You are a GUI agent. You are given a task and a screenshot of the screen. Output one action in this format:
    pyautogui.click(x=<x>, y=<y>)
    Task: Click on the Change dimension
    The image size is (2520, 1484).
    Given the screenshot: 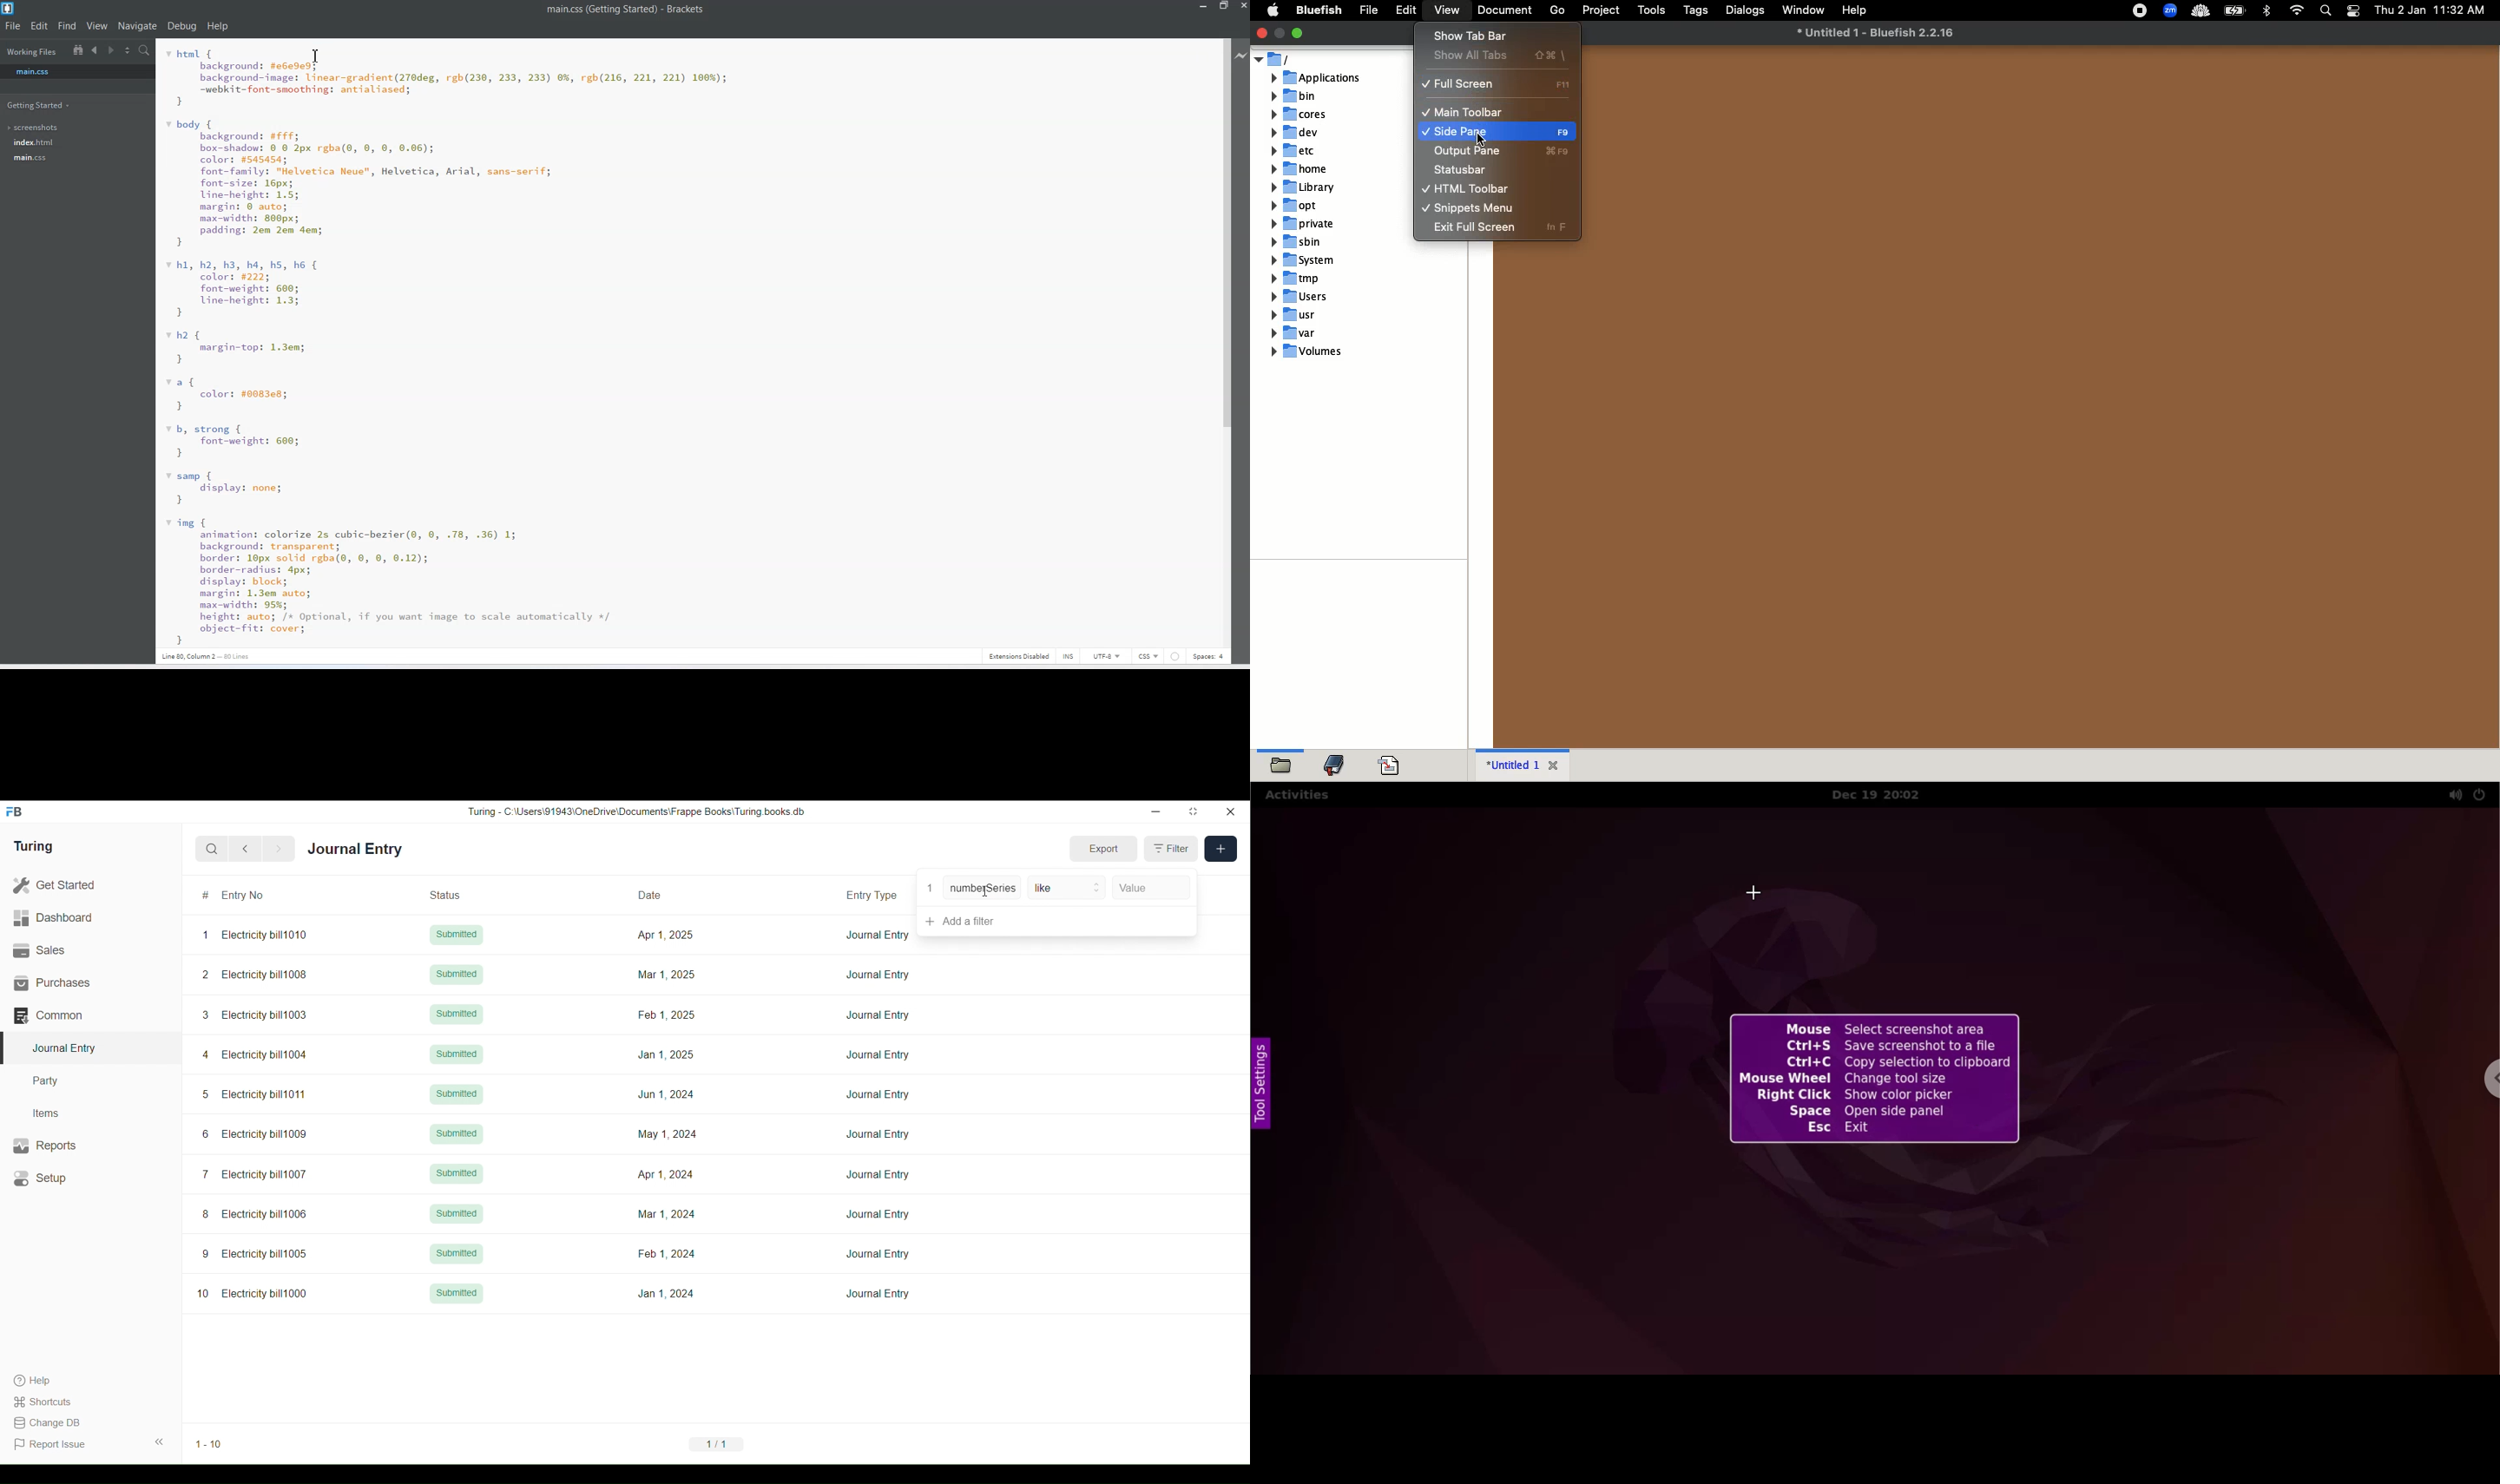 What is the action you would take?
    pyautogui.click(x=1193, y=811)
    